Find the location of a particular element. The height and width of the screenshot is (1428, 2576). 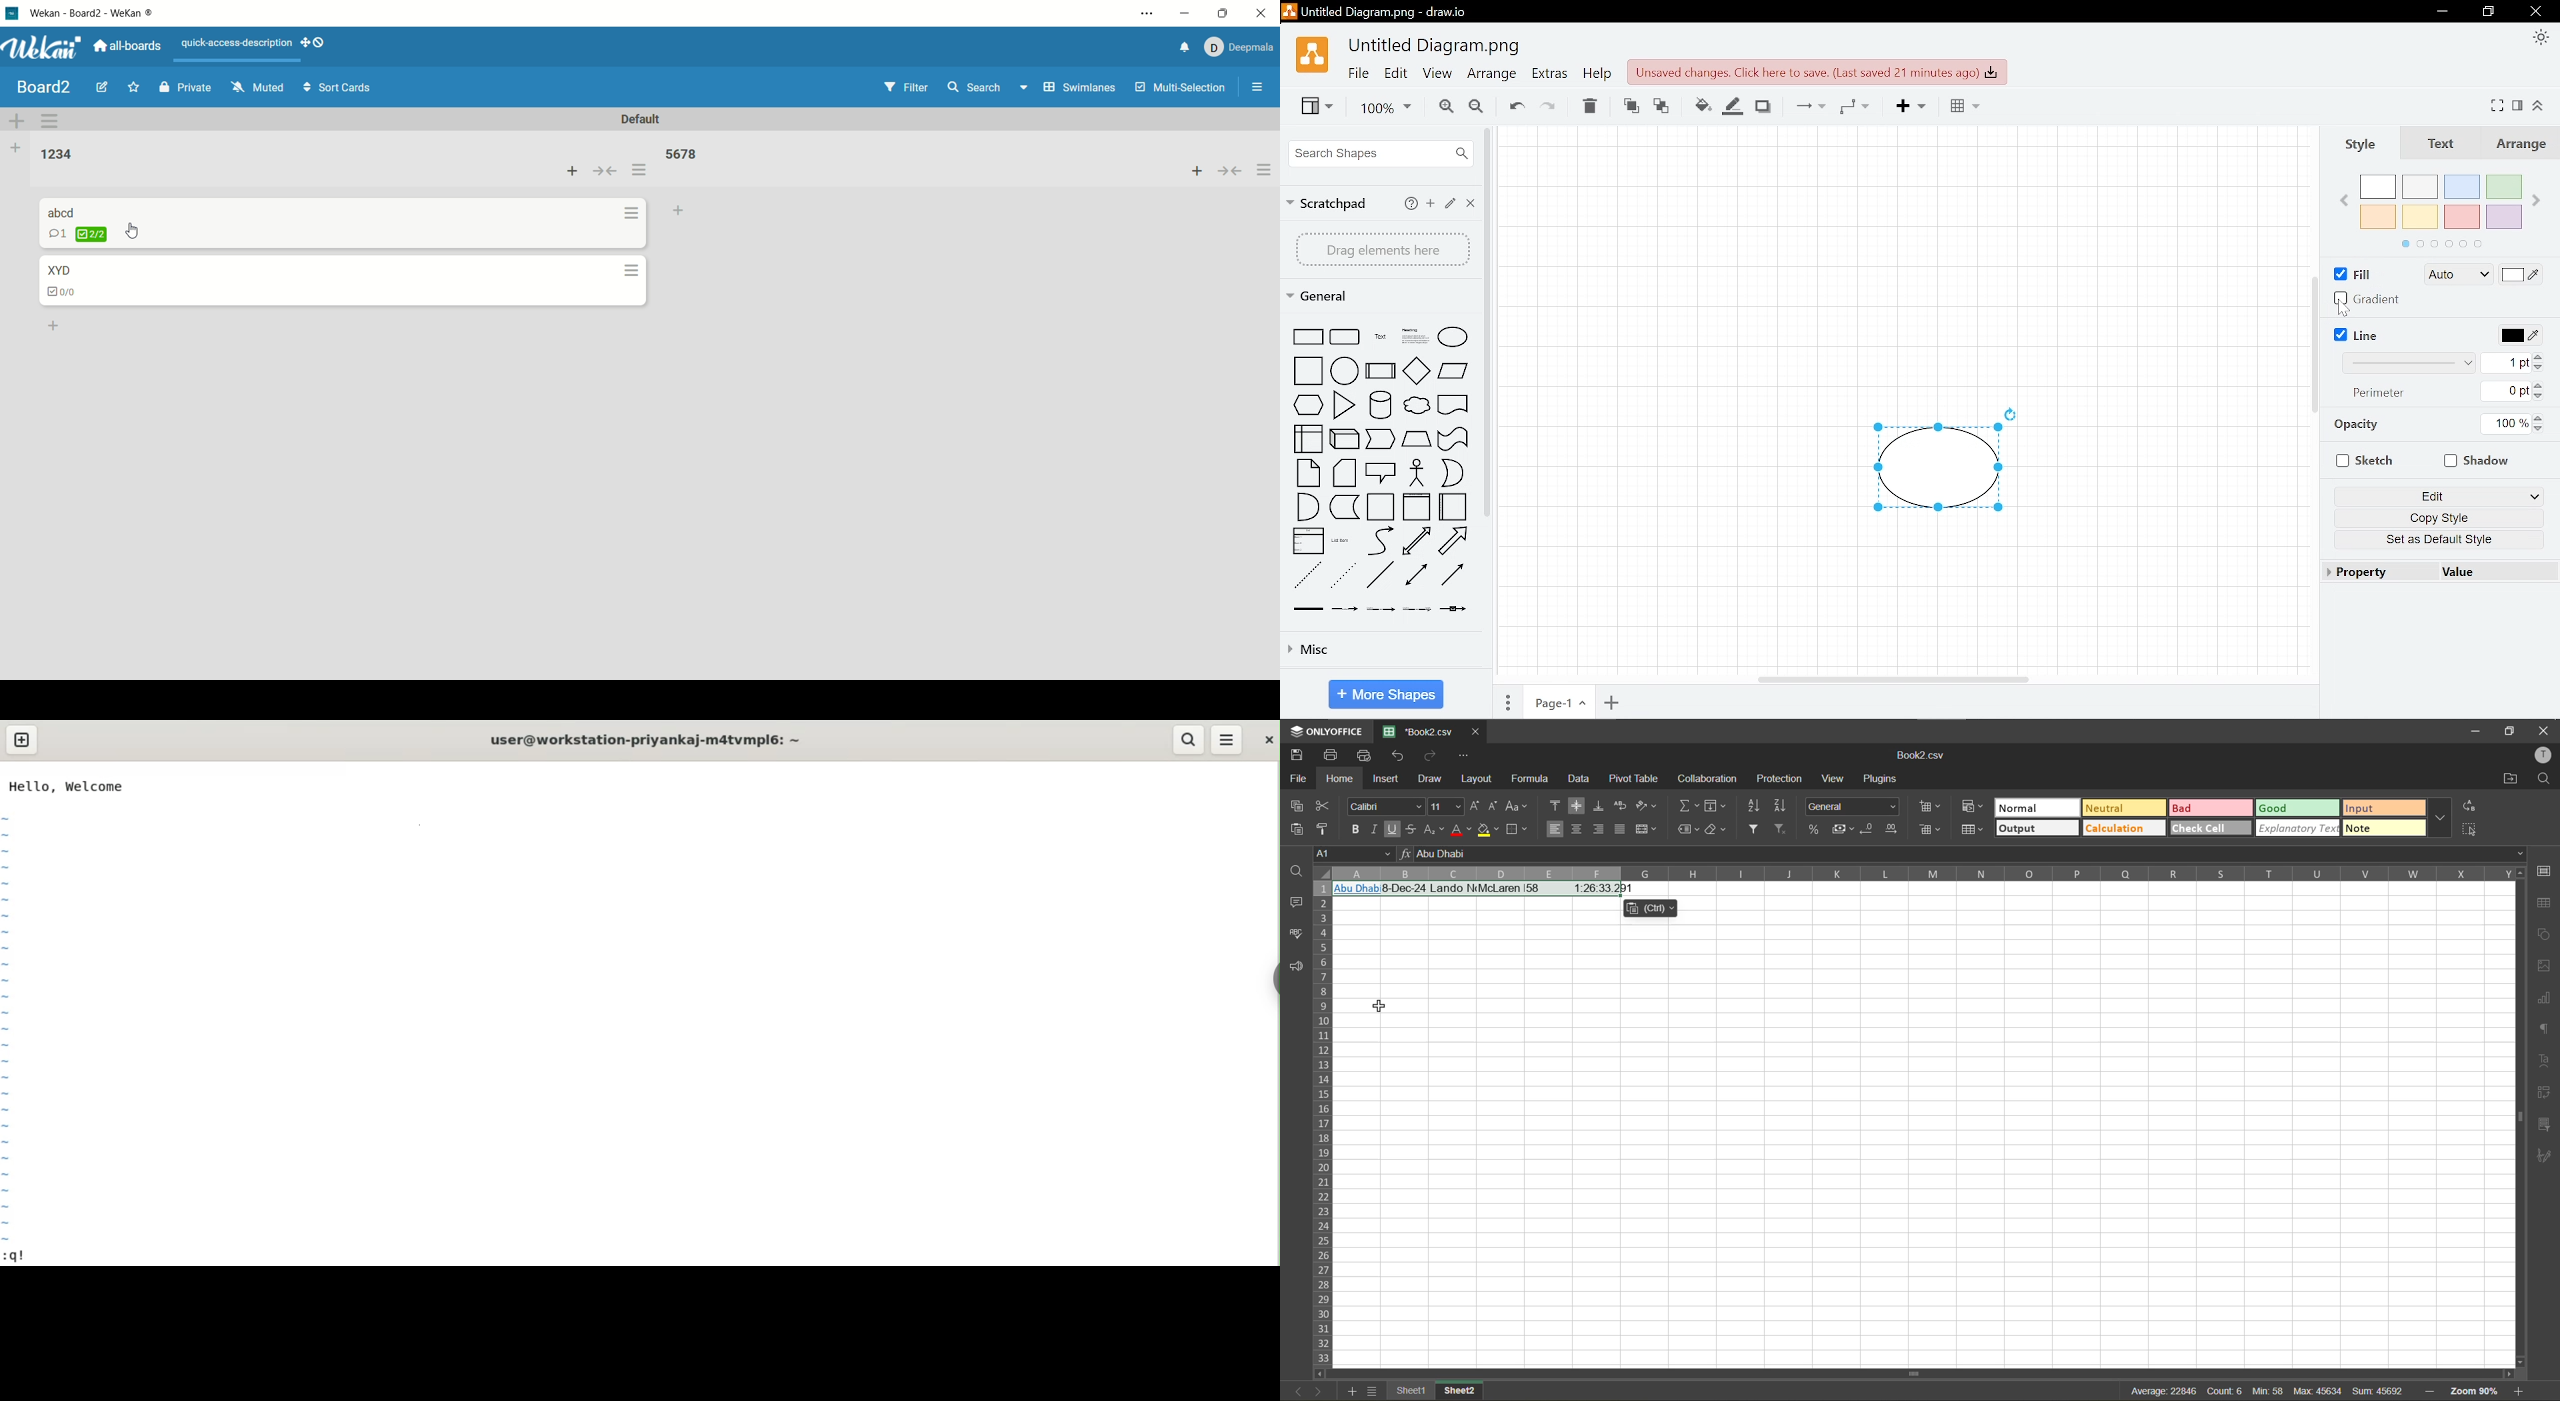

File name is located at coordinates (1434, 47).